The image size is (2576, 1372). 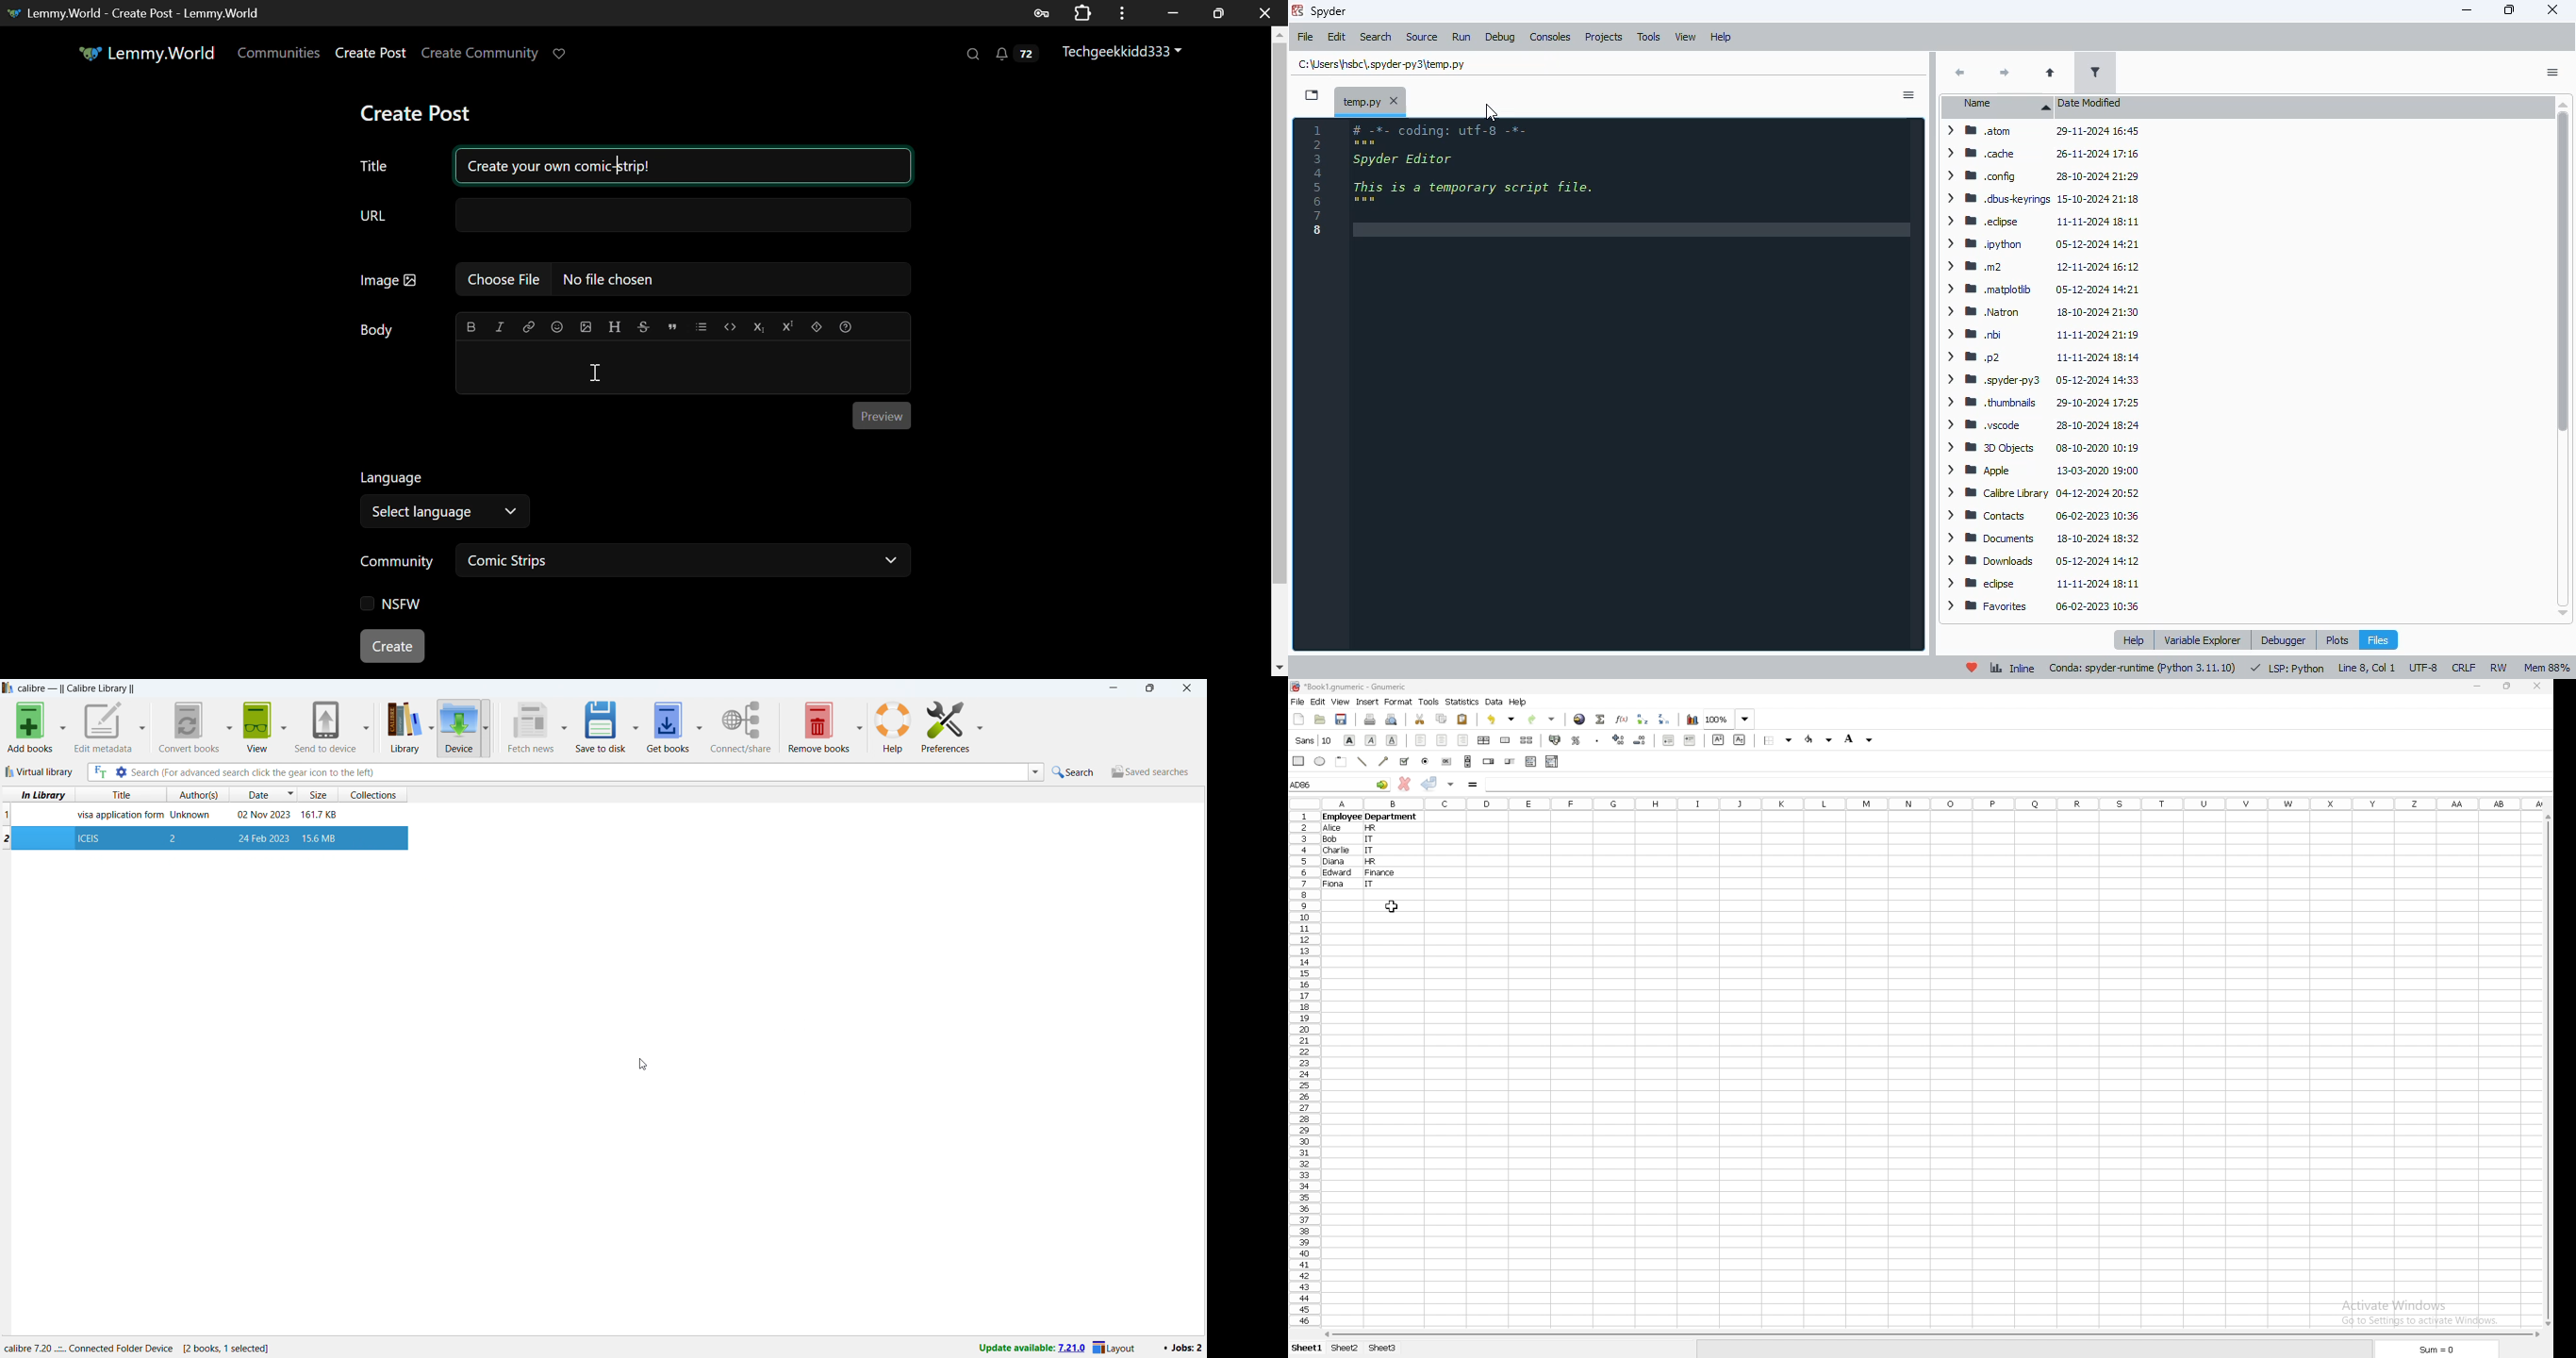 I want to click on > mB m2 12-11-2024 16:12, so click(x=2039, y=268).